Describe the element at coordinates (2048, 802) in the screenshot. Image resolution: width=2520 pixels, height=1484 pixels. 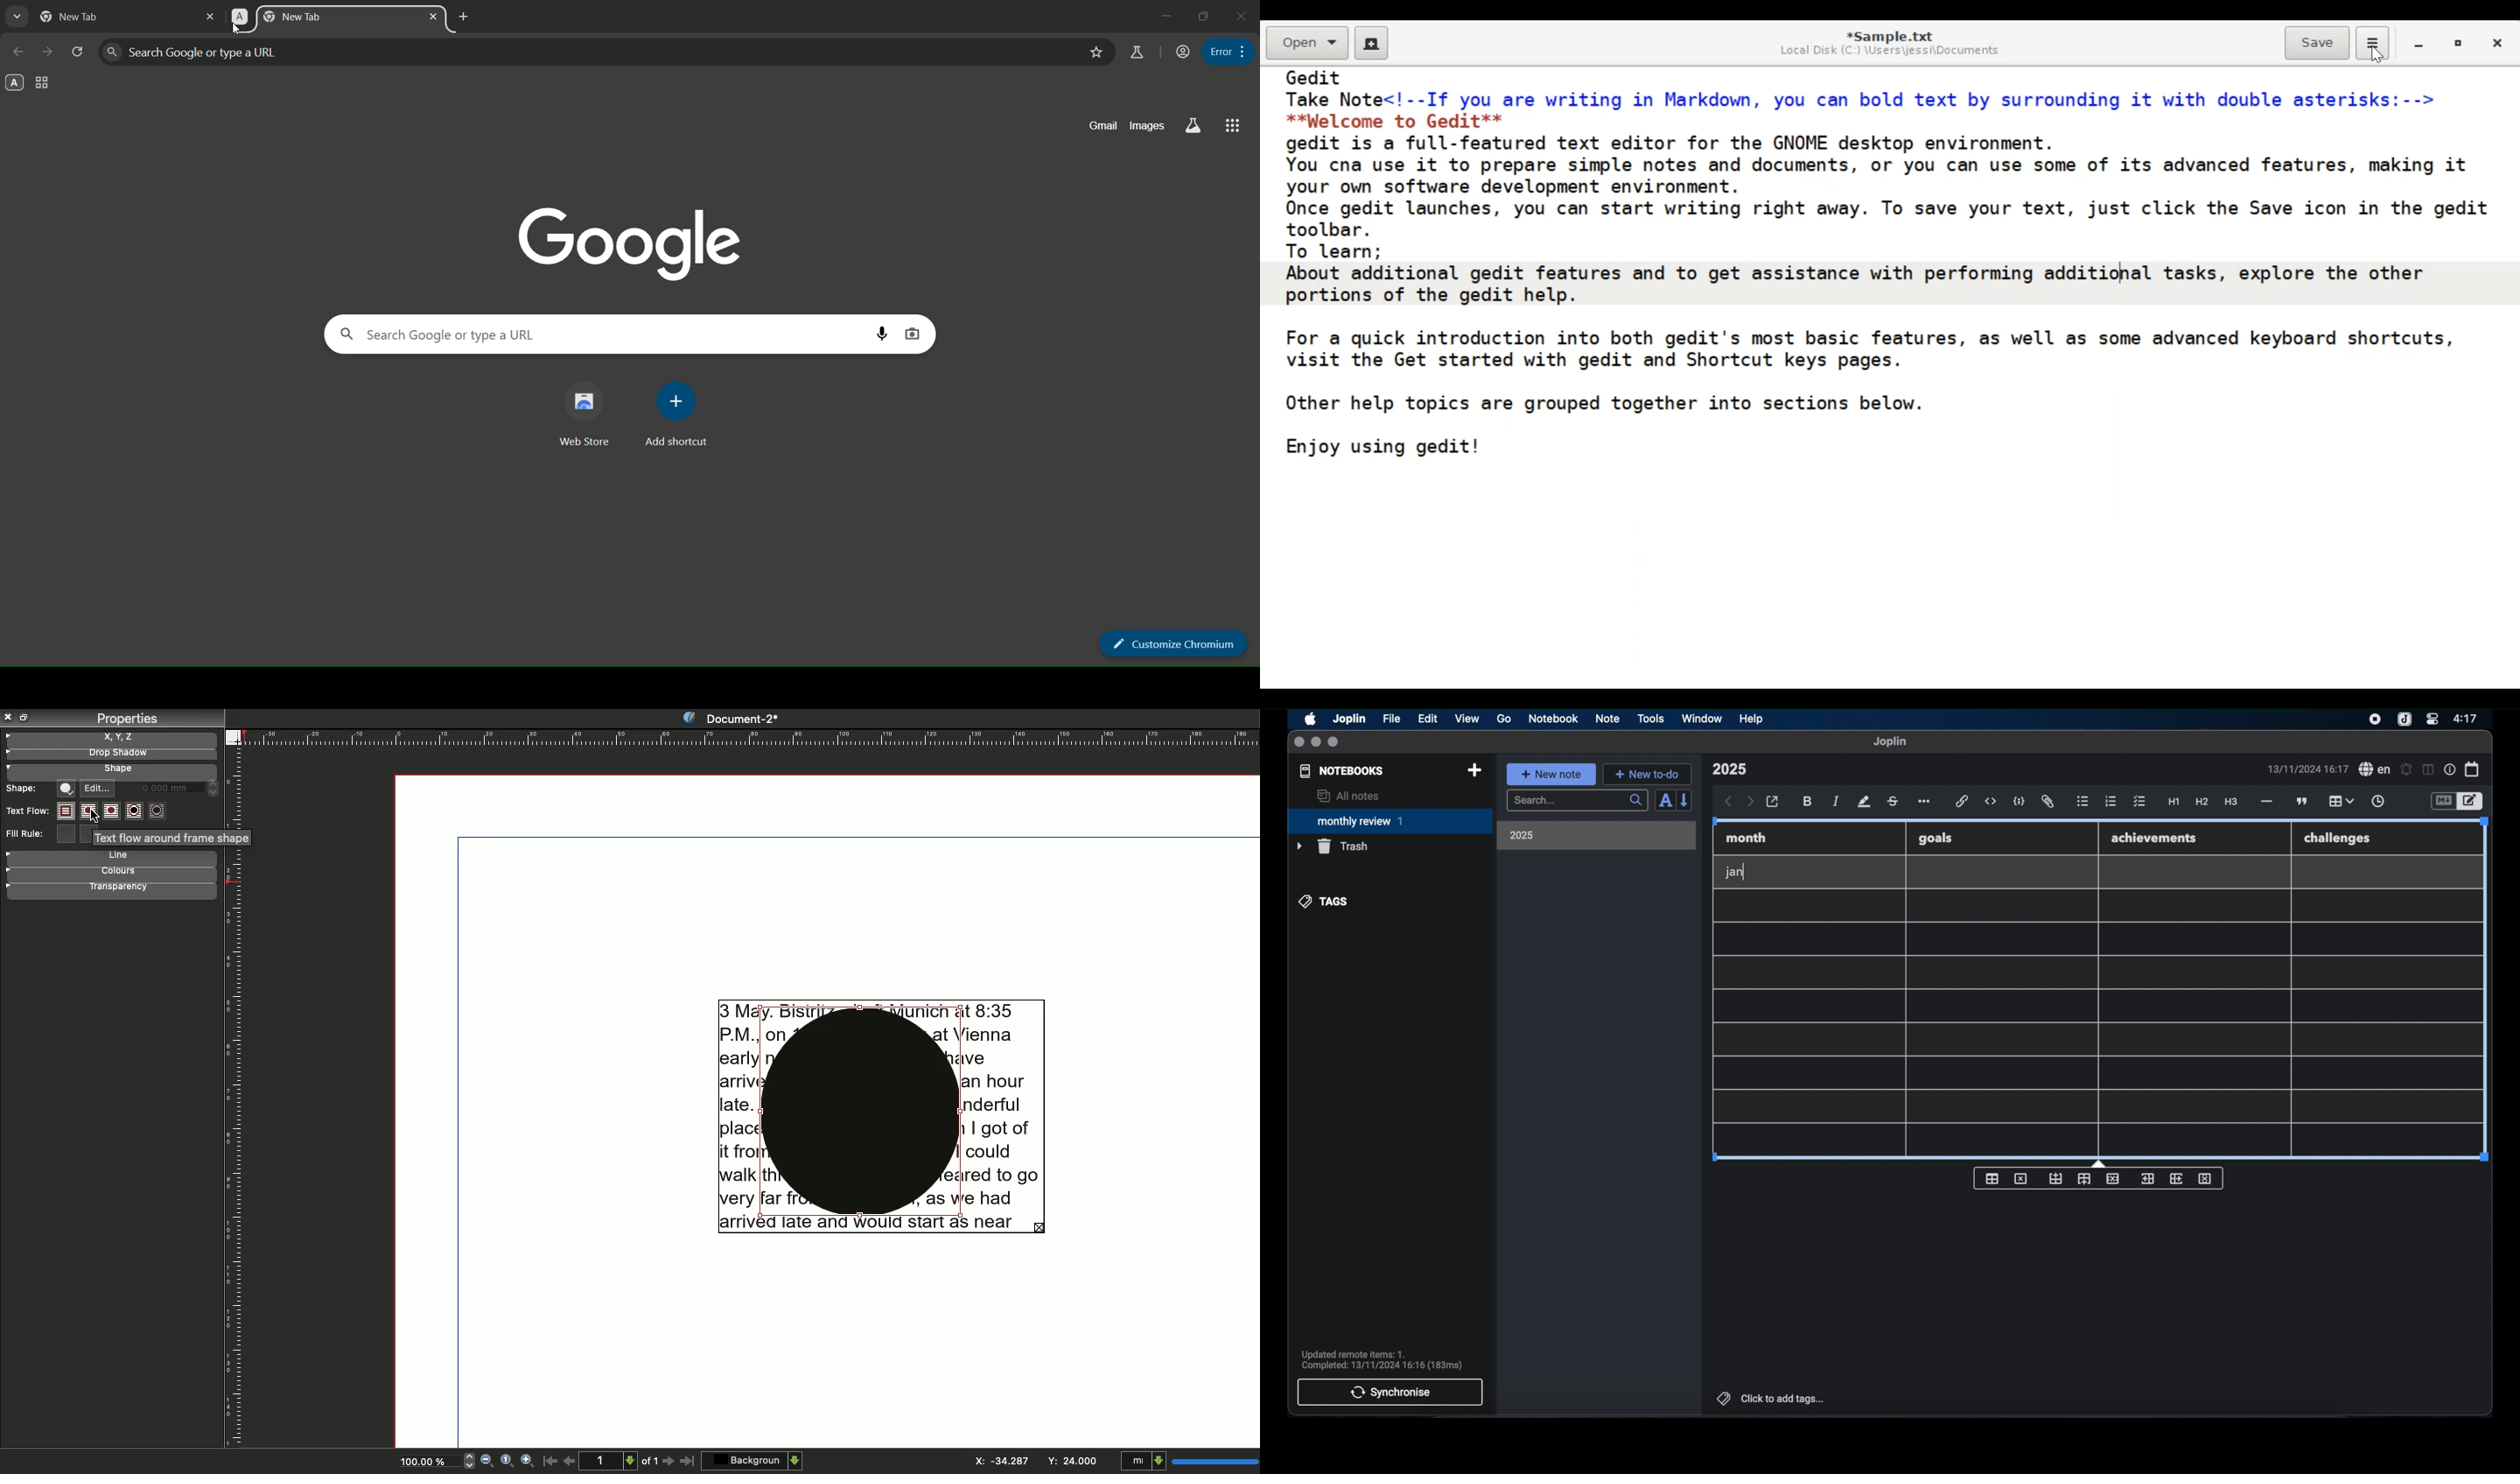
I see `attach file` at that location.